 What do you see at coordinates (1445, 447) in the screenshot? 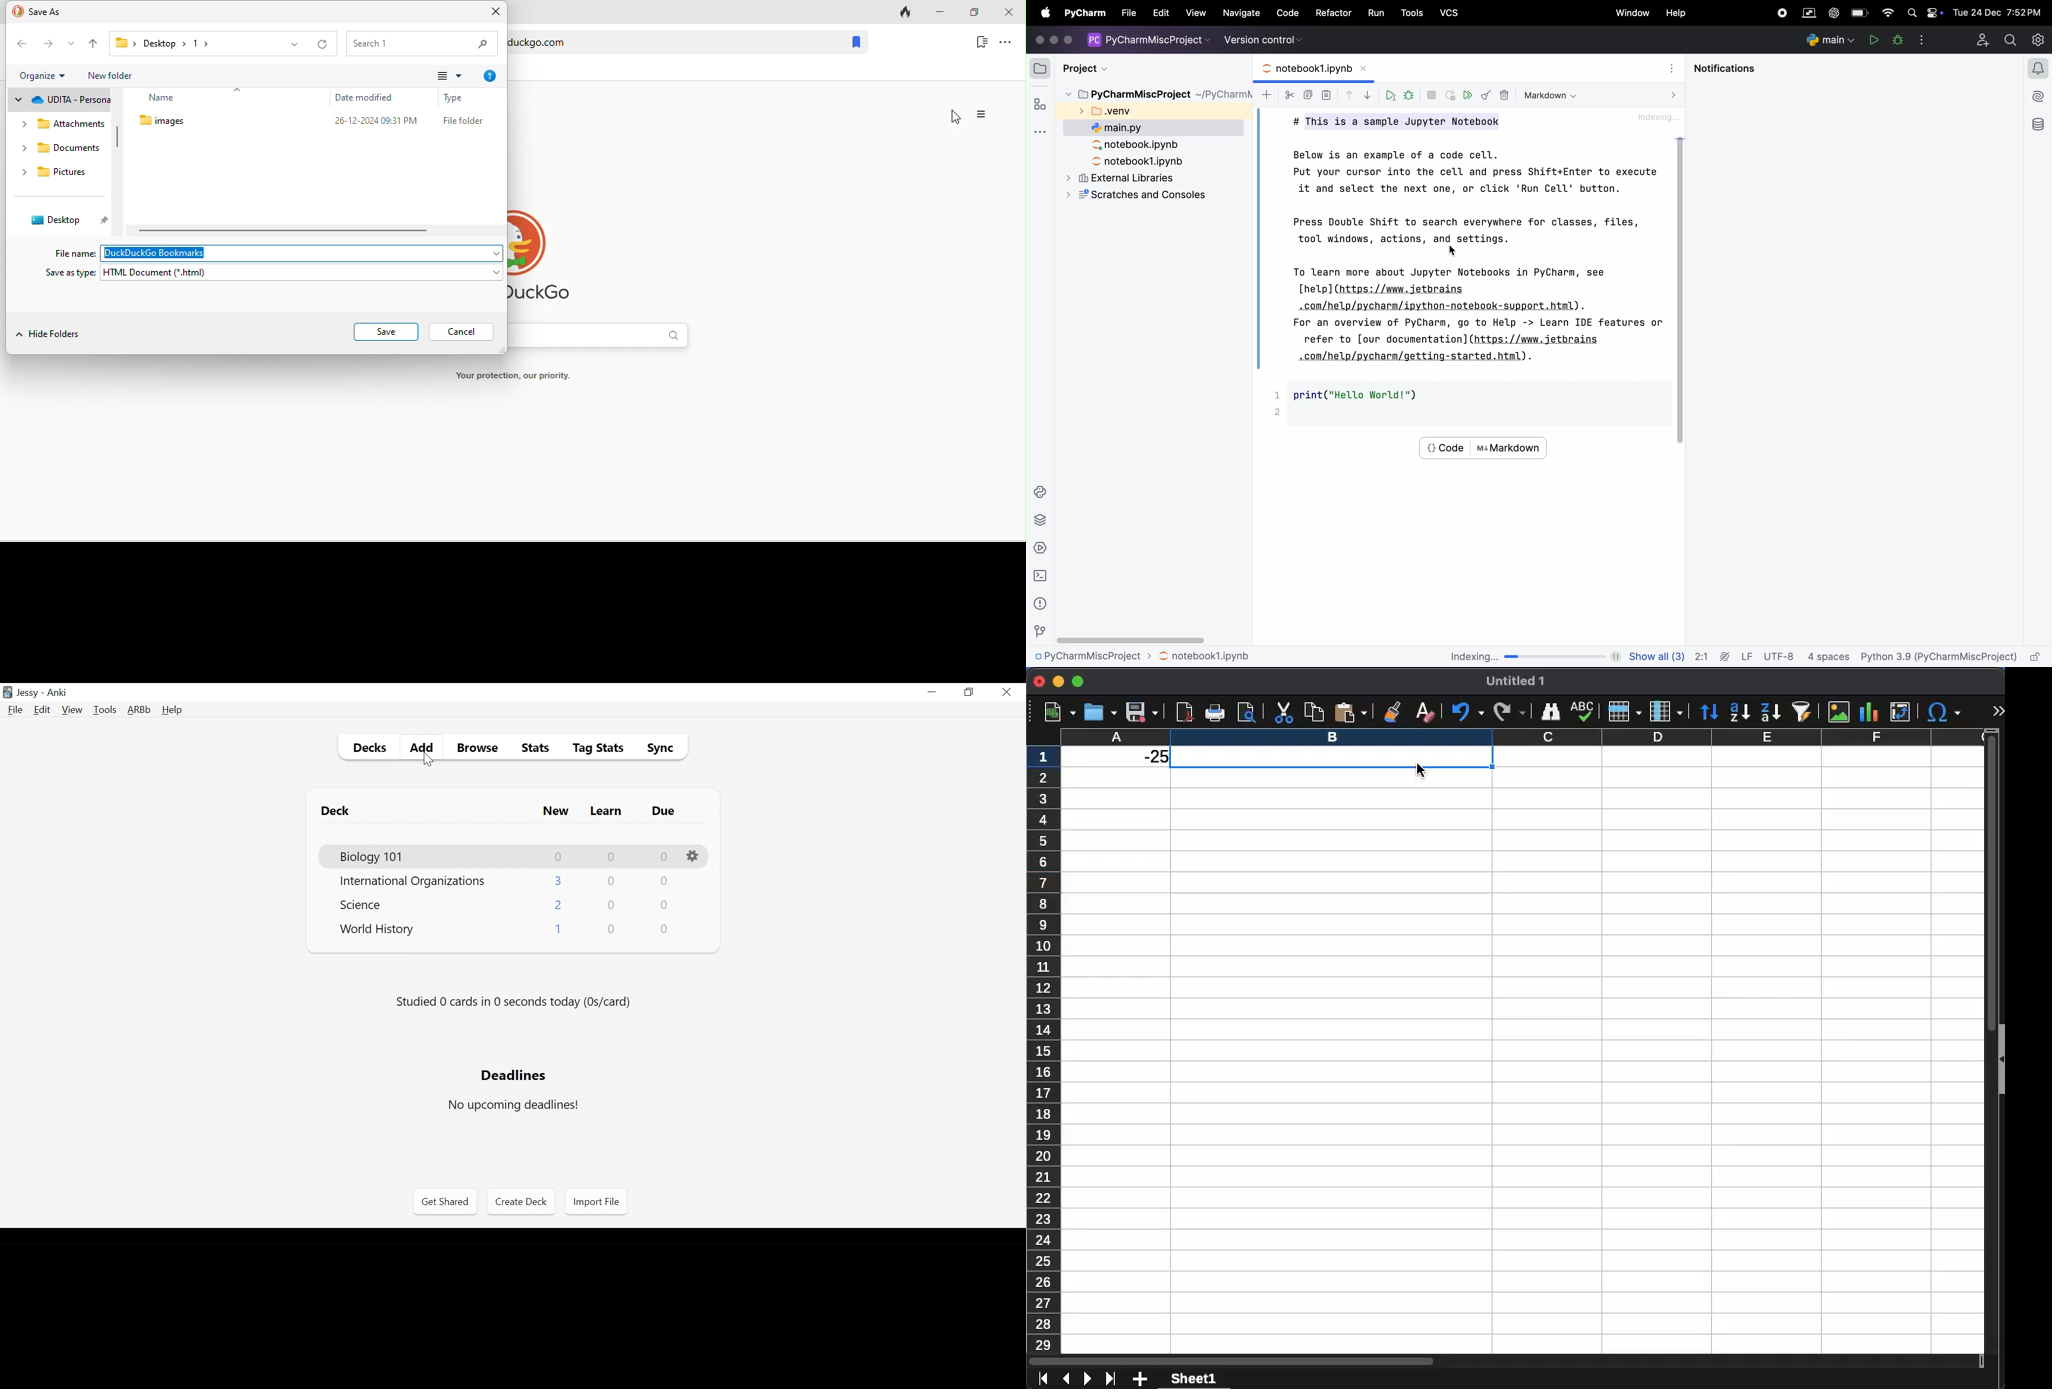
I see `code` at bounding box center [1445, 447].